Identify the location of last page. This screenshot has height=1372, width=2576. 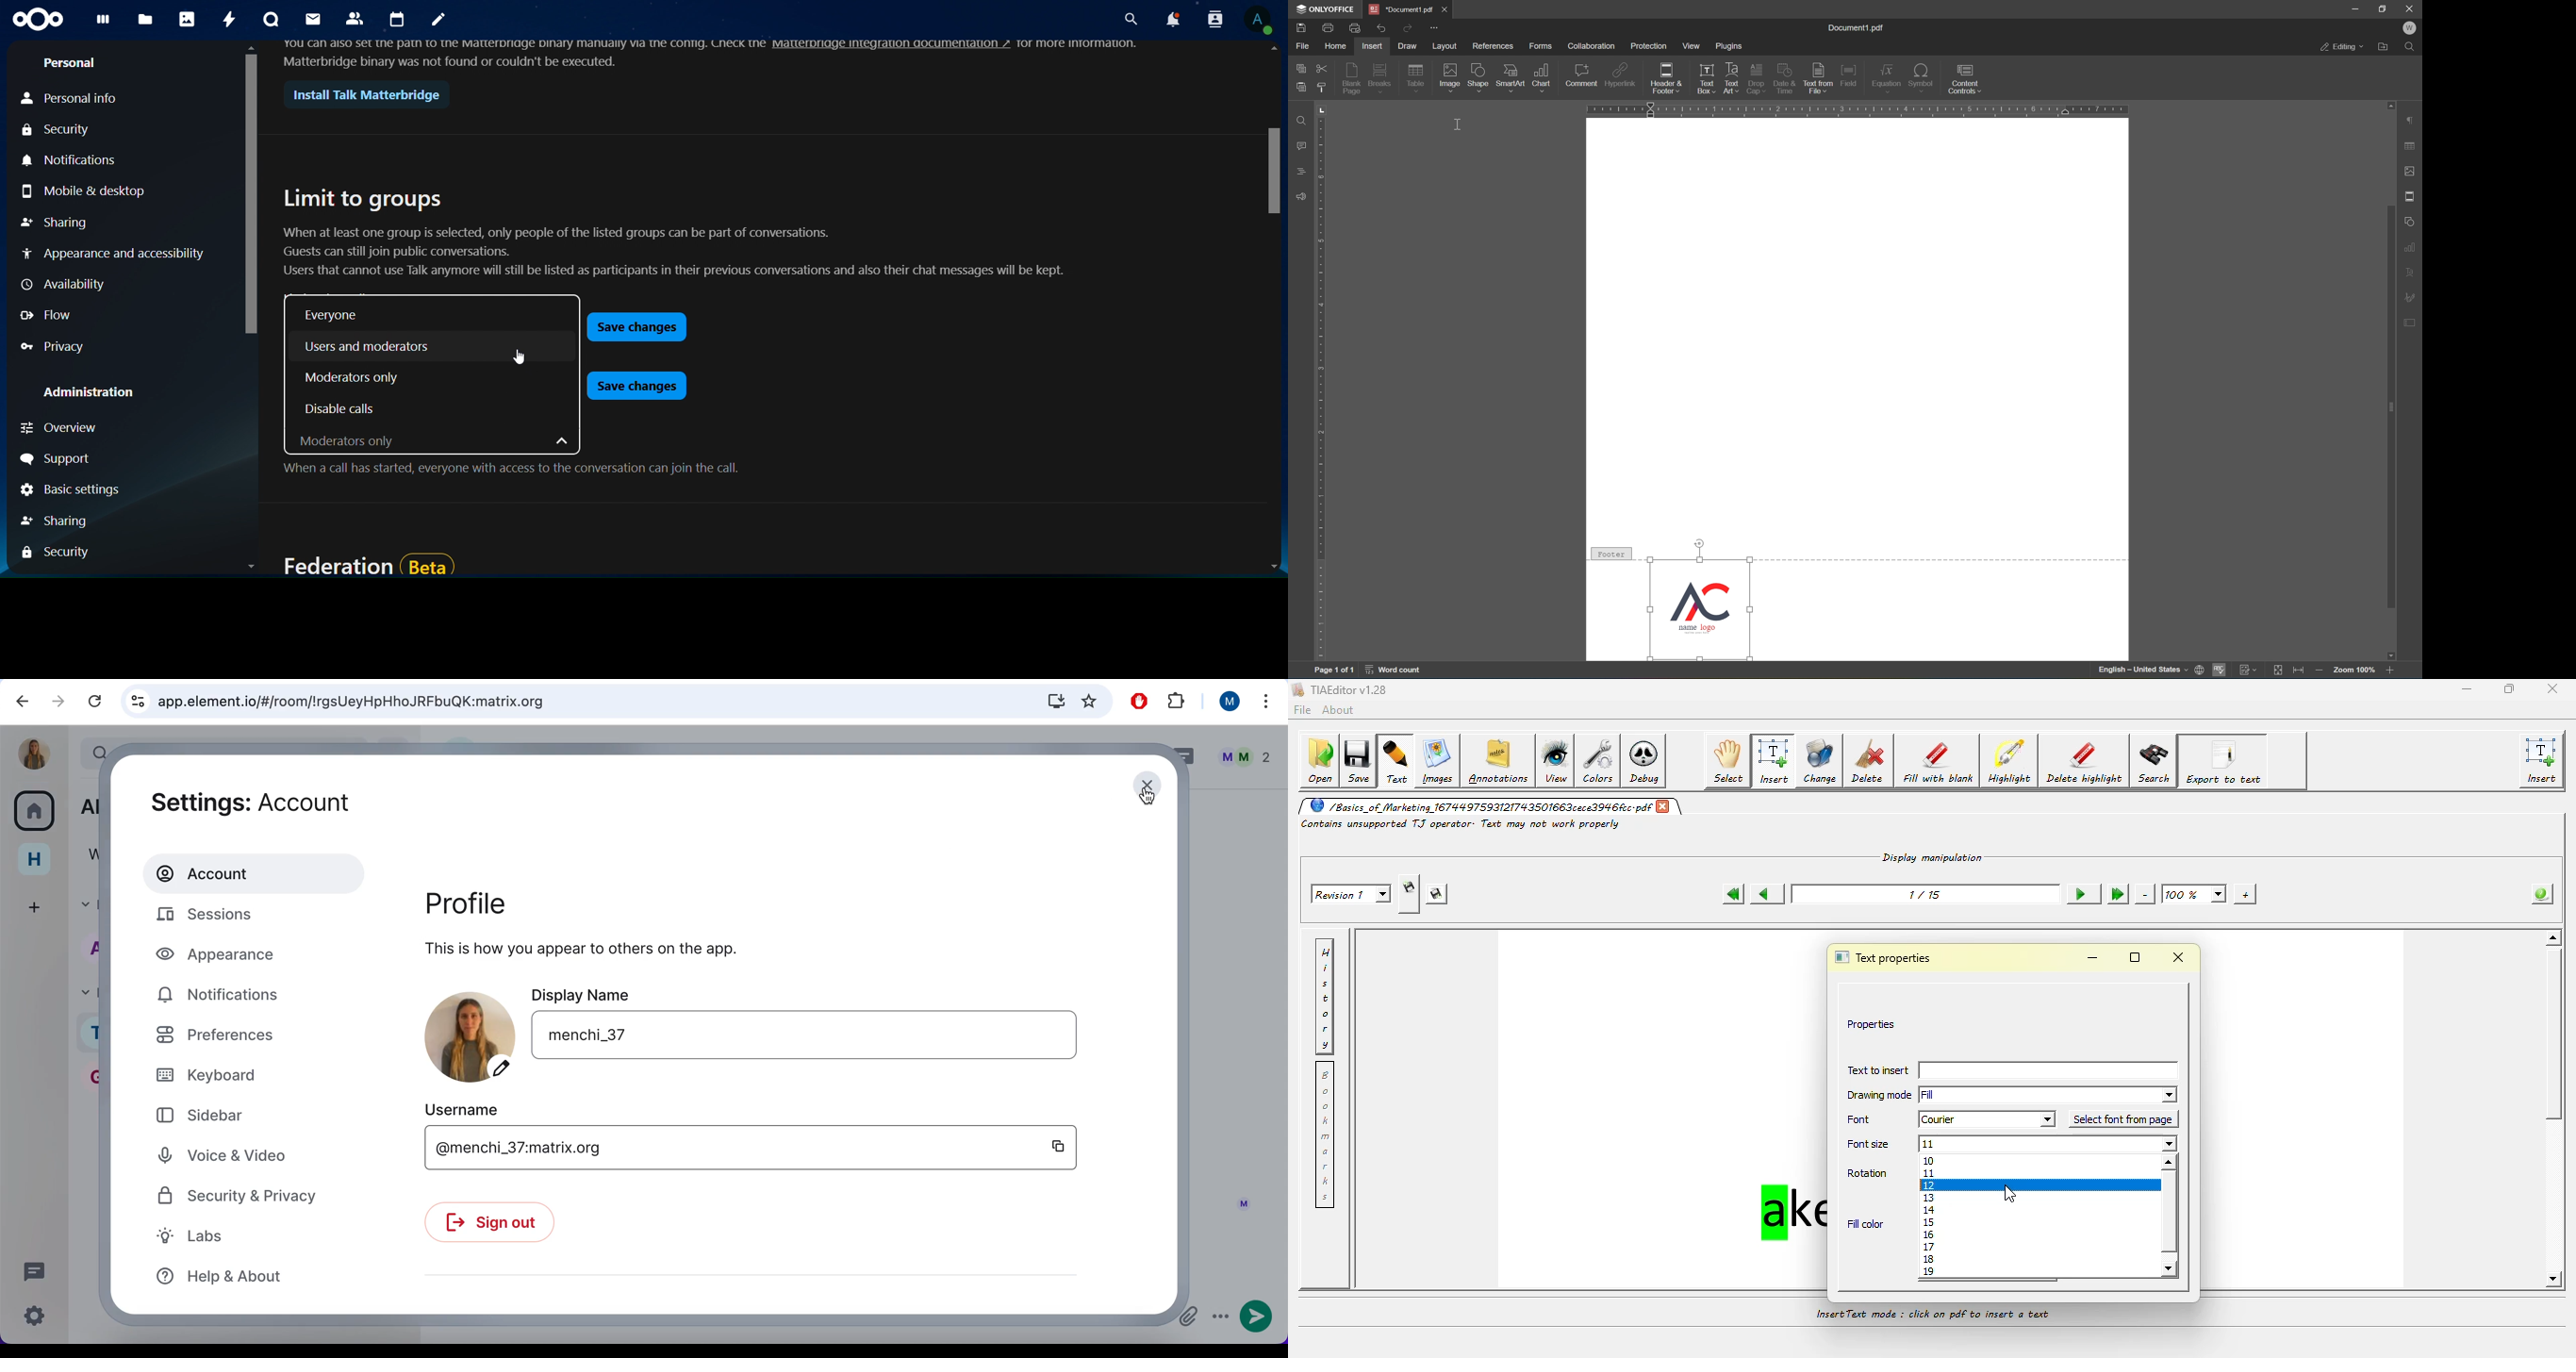
(2116, 893).